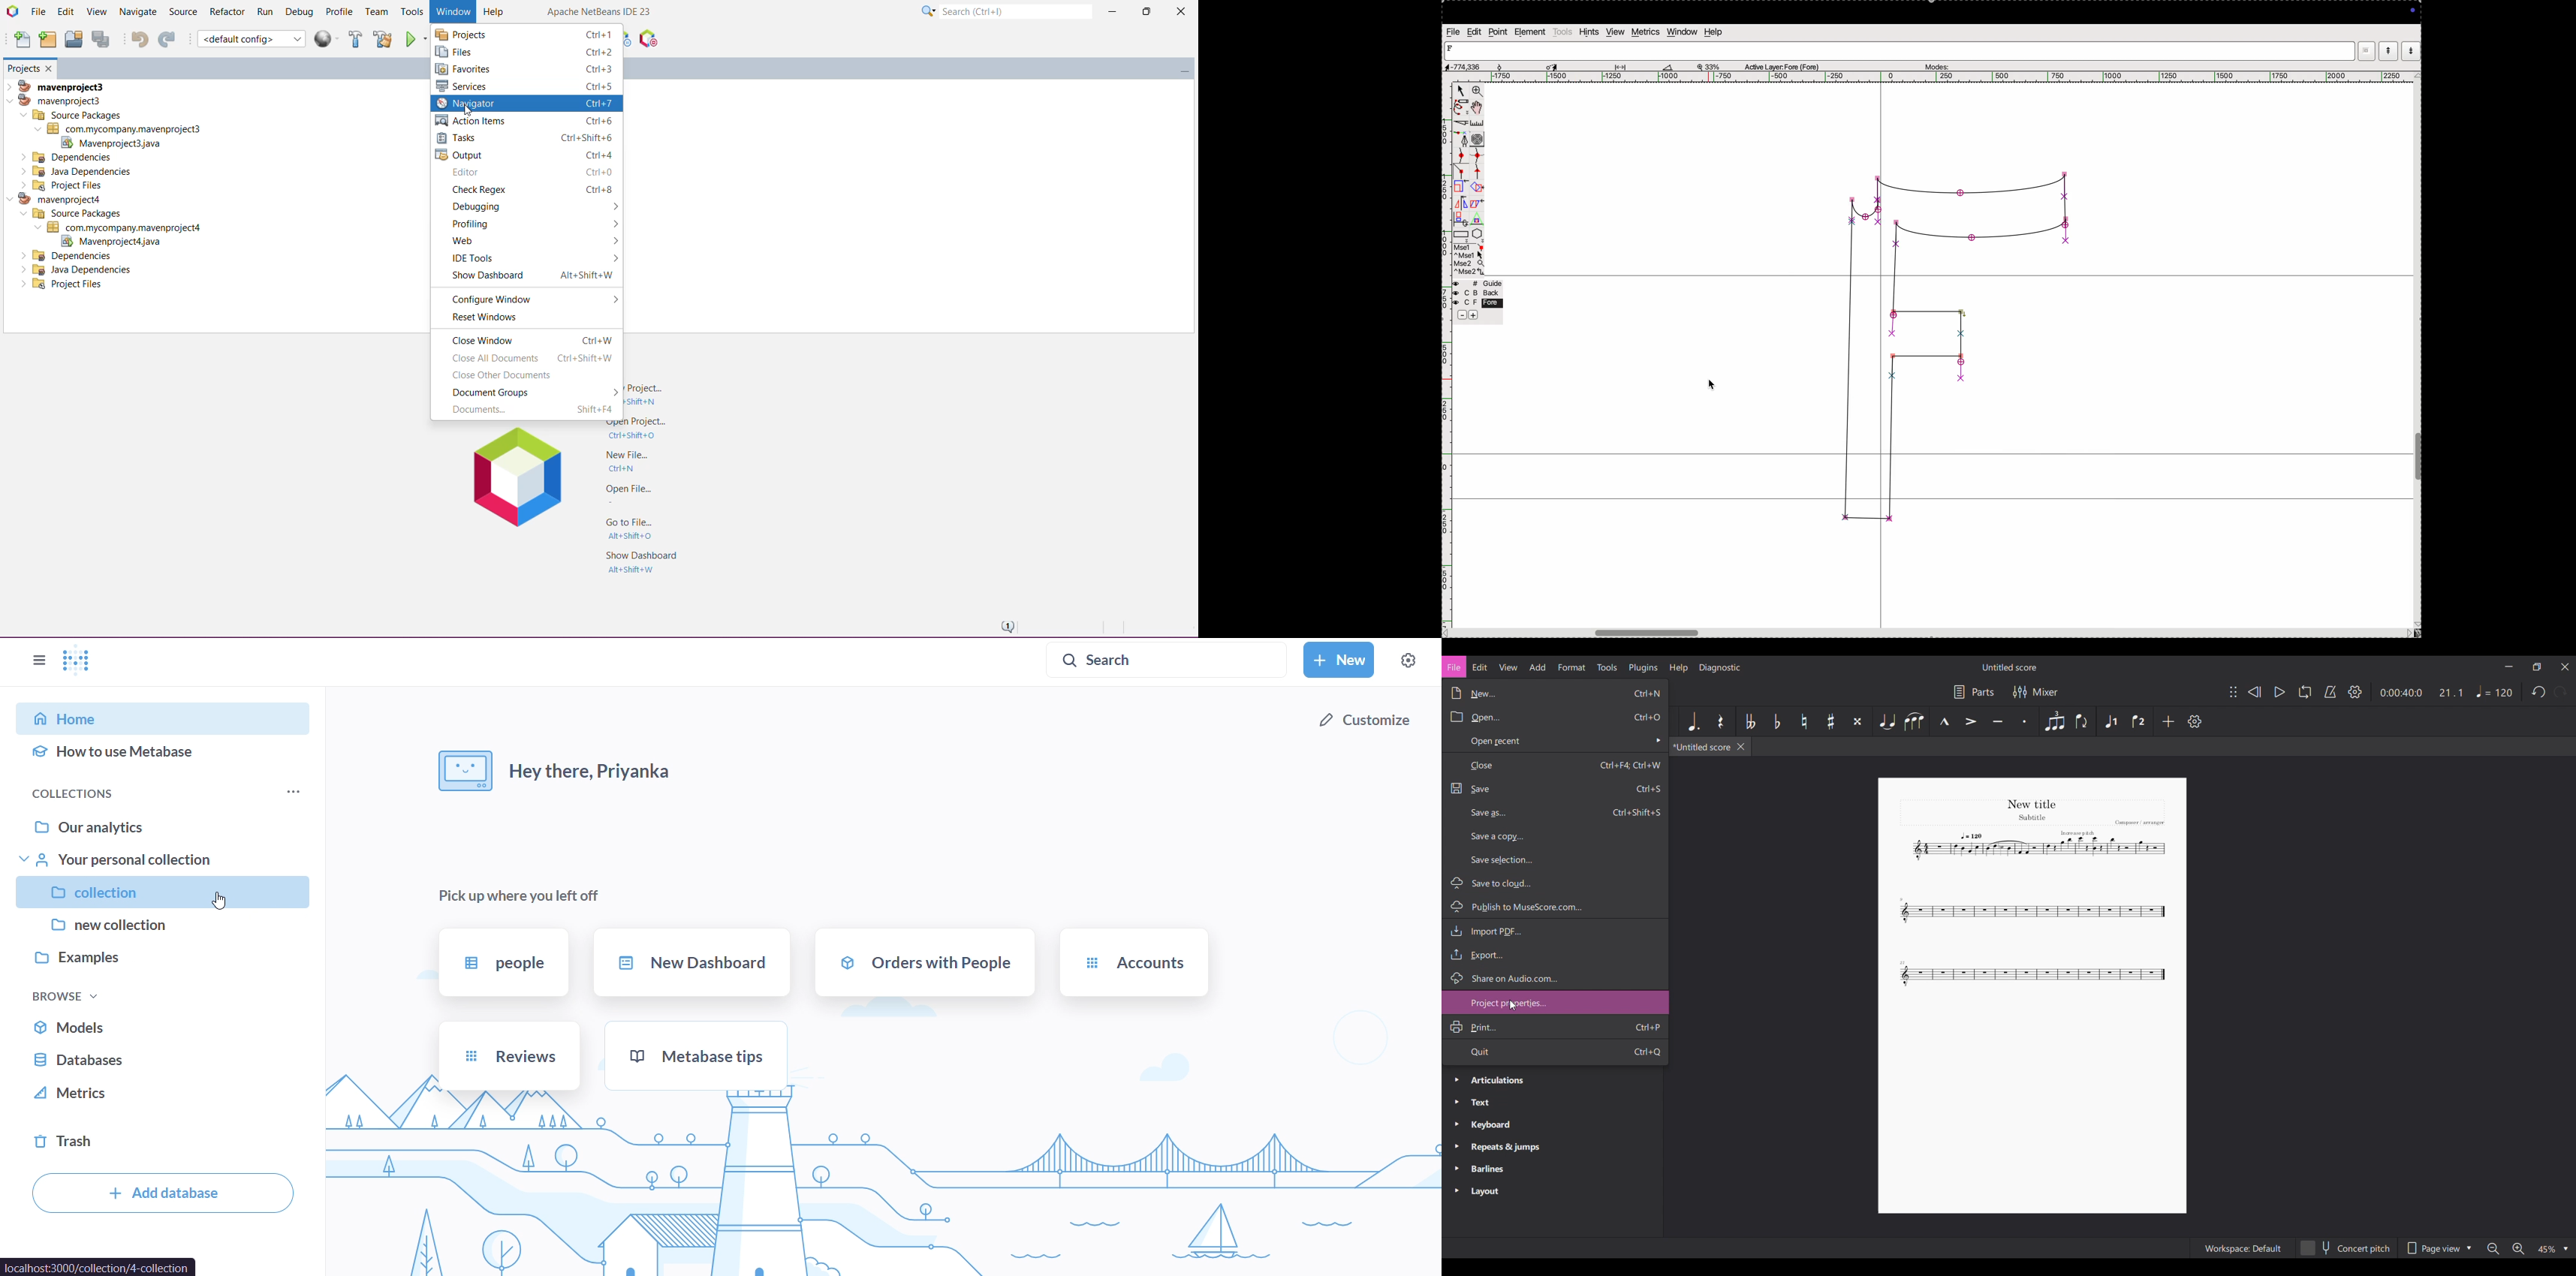 The width and height of the screenshot is (2576, 1288). Describe the element at coordinates (1615, 32) in the screenshot. I see `view` at that location.